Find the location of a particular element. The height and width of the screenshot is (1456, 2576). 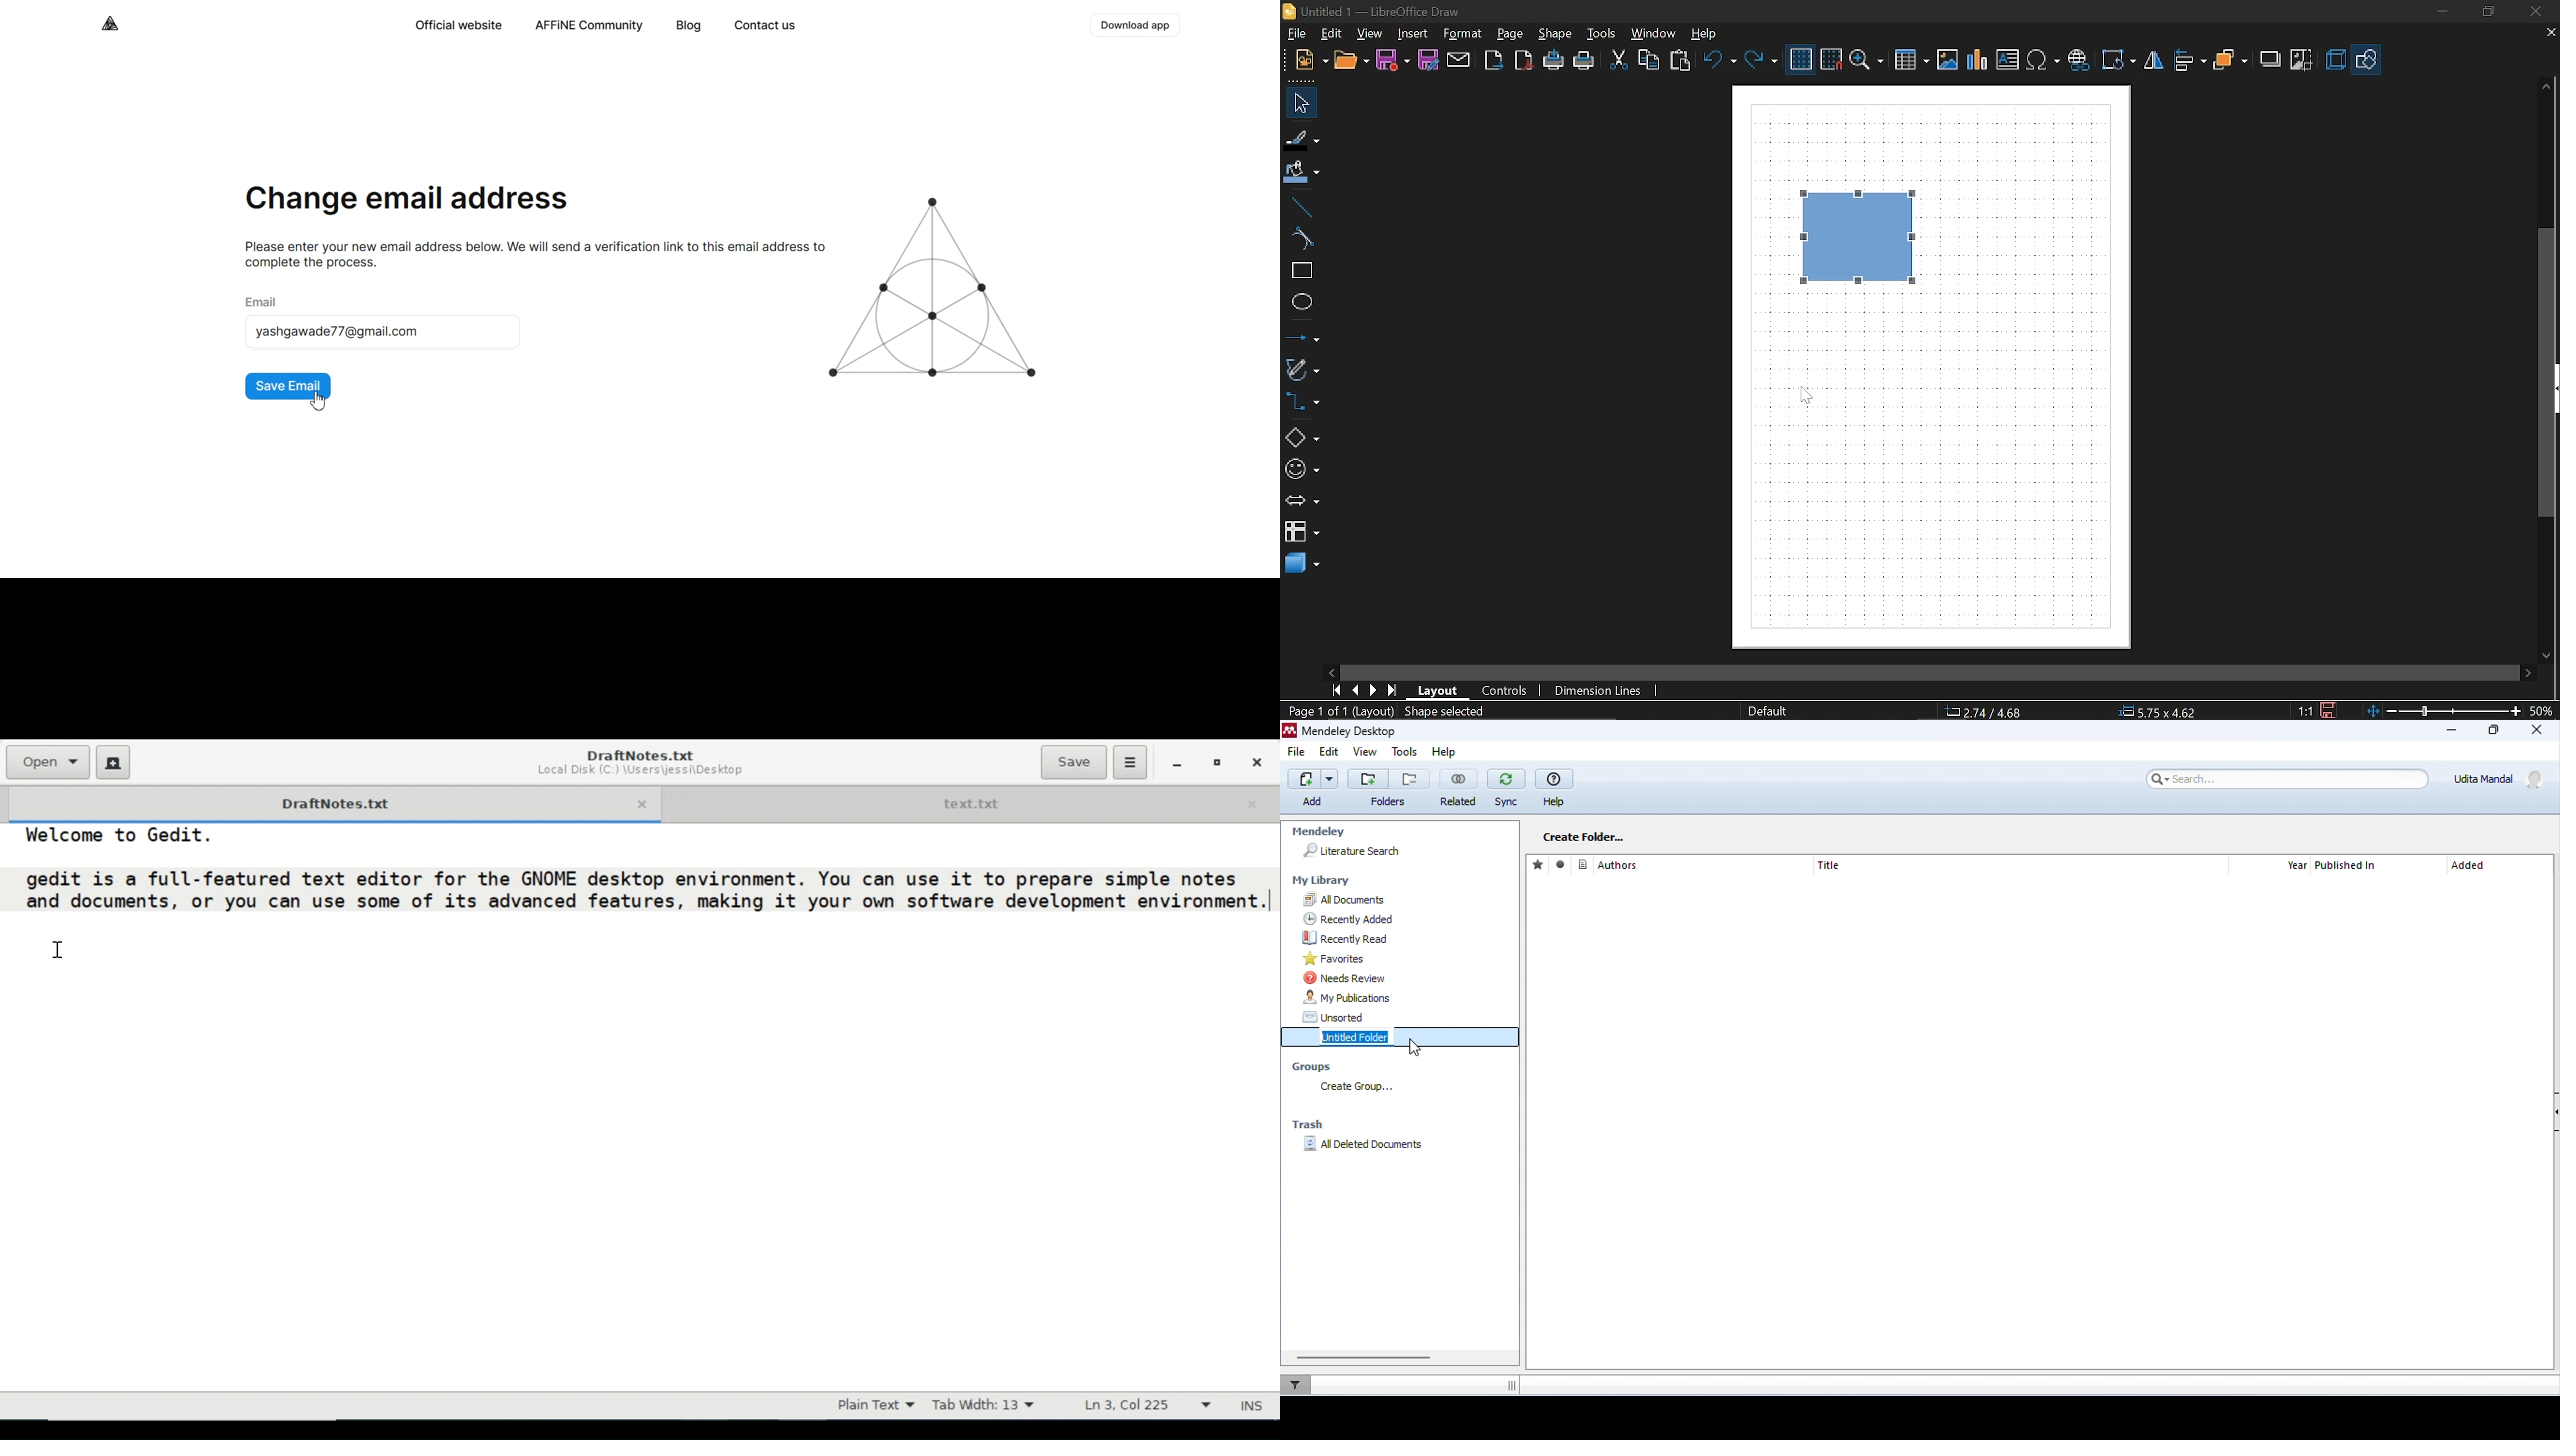

Edit is located at coordinates (1330, 33).